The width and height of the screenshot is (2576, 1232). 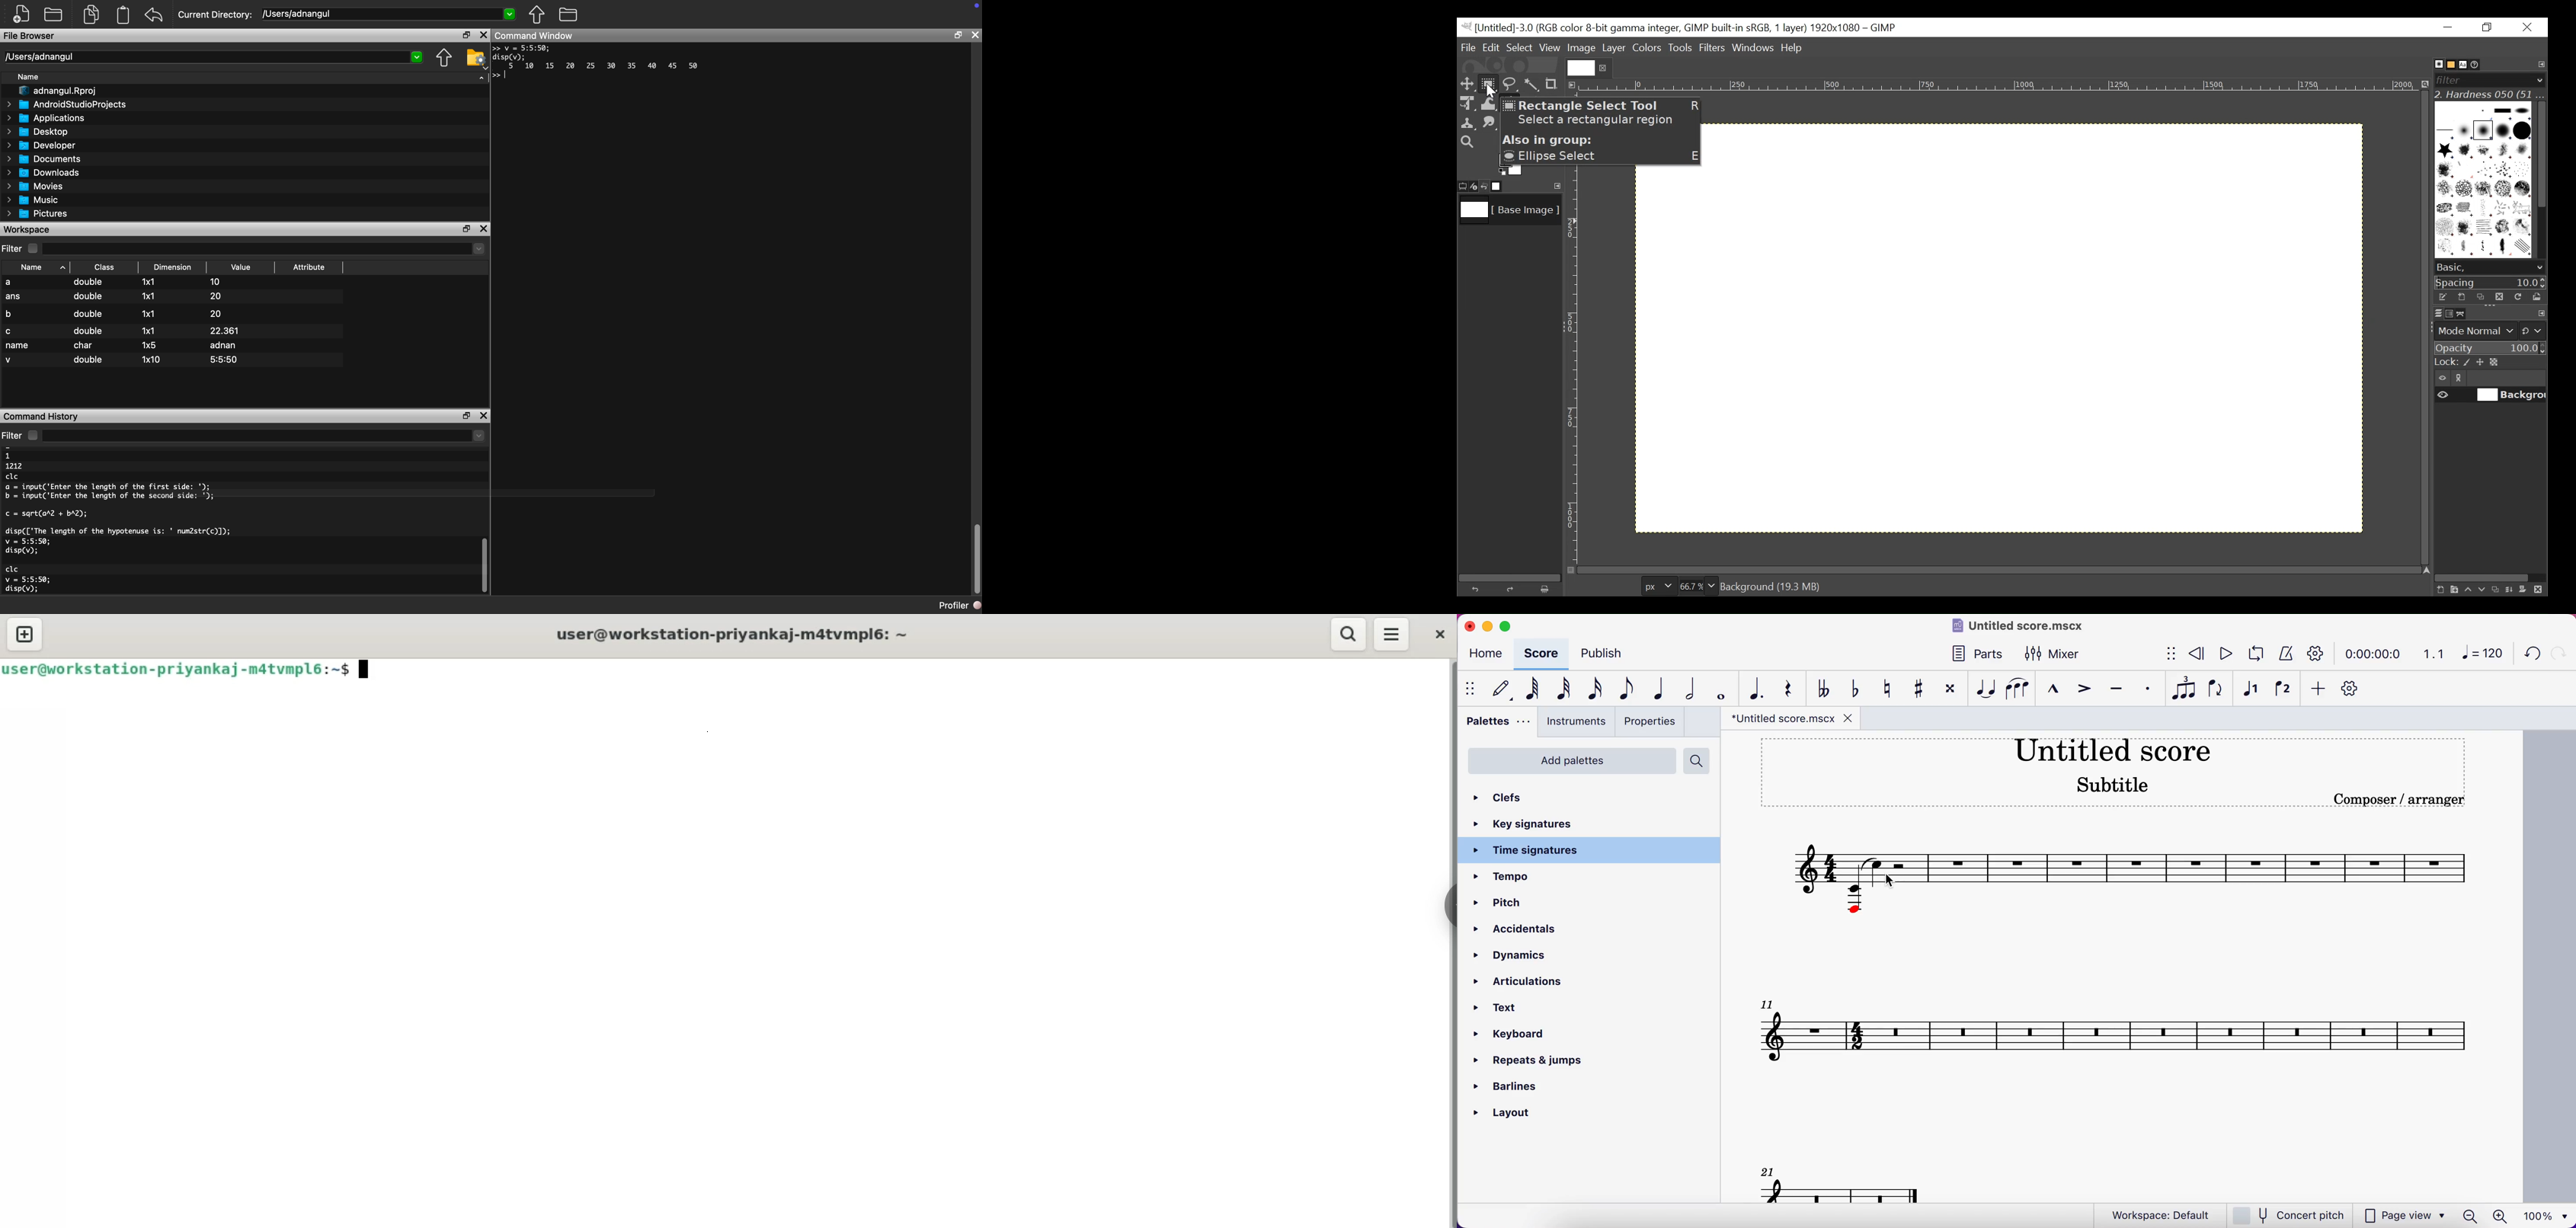 What do you see at coordinates (2541, 65) in the screenshot?
I see `Configure tab` at bounding box center [2541, 65].